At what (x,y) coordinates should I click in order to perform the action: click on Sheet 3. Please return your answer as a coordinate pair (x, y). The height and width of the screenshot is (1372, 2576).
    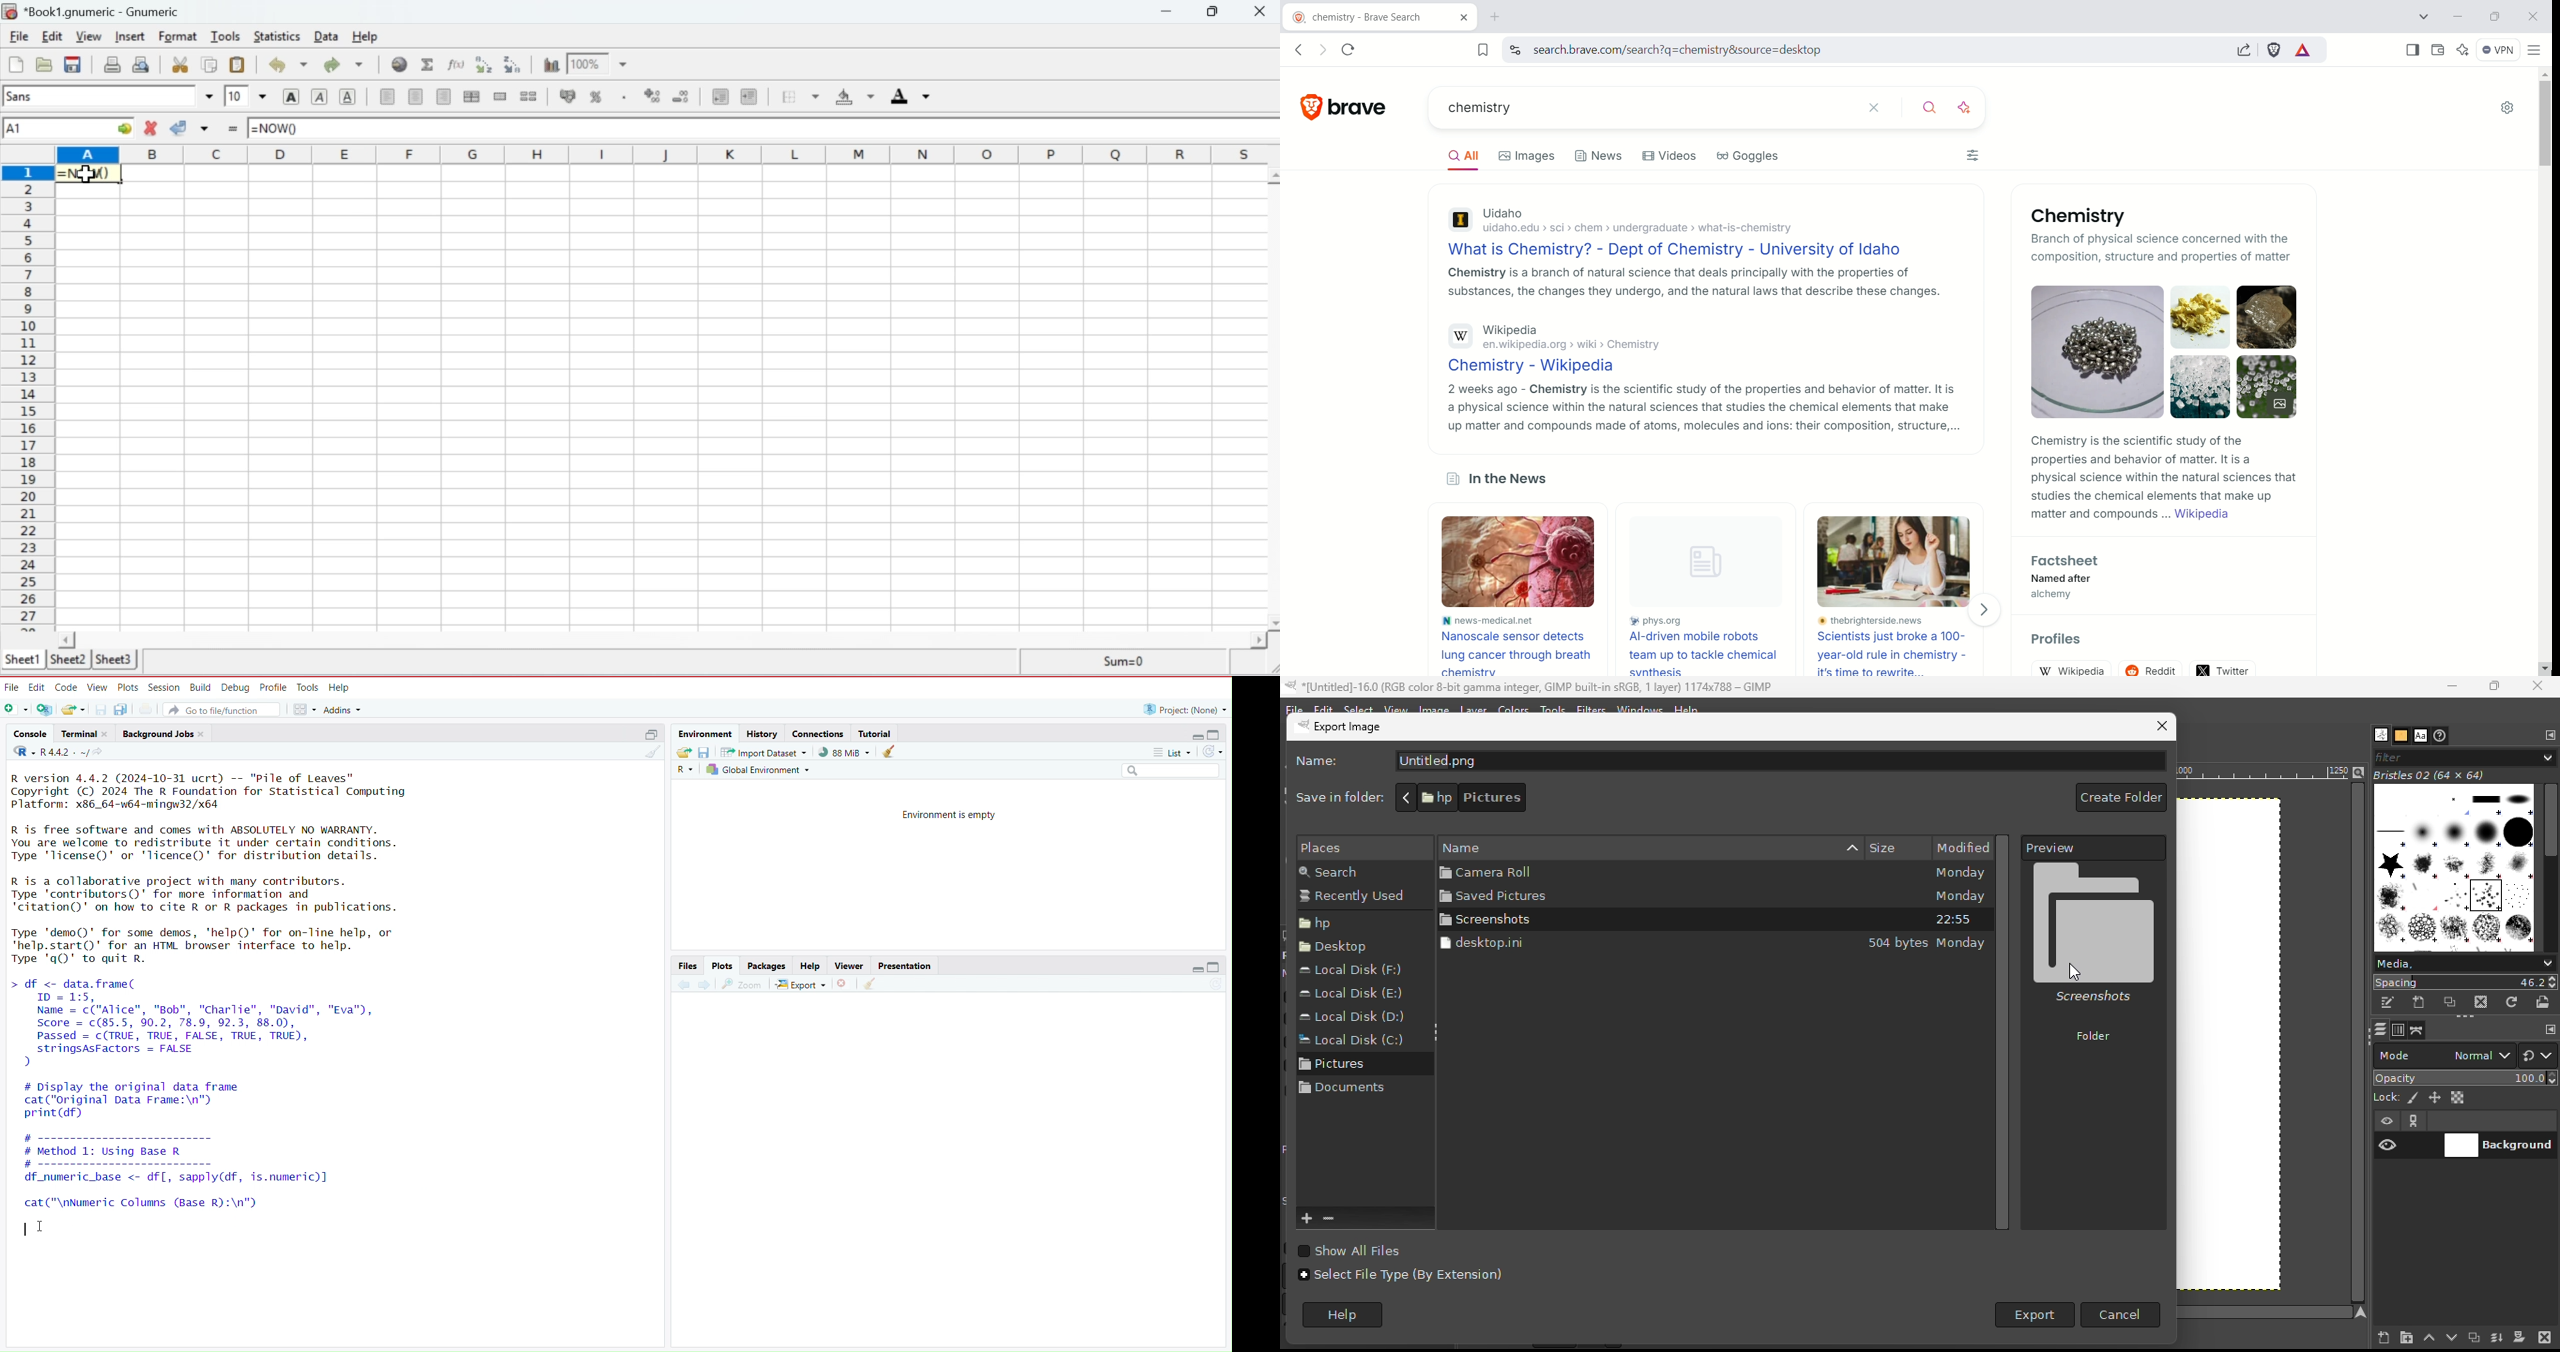
    Looking at the image, I should click on (116, 659).